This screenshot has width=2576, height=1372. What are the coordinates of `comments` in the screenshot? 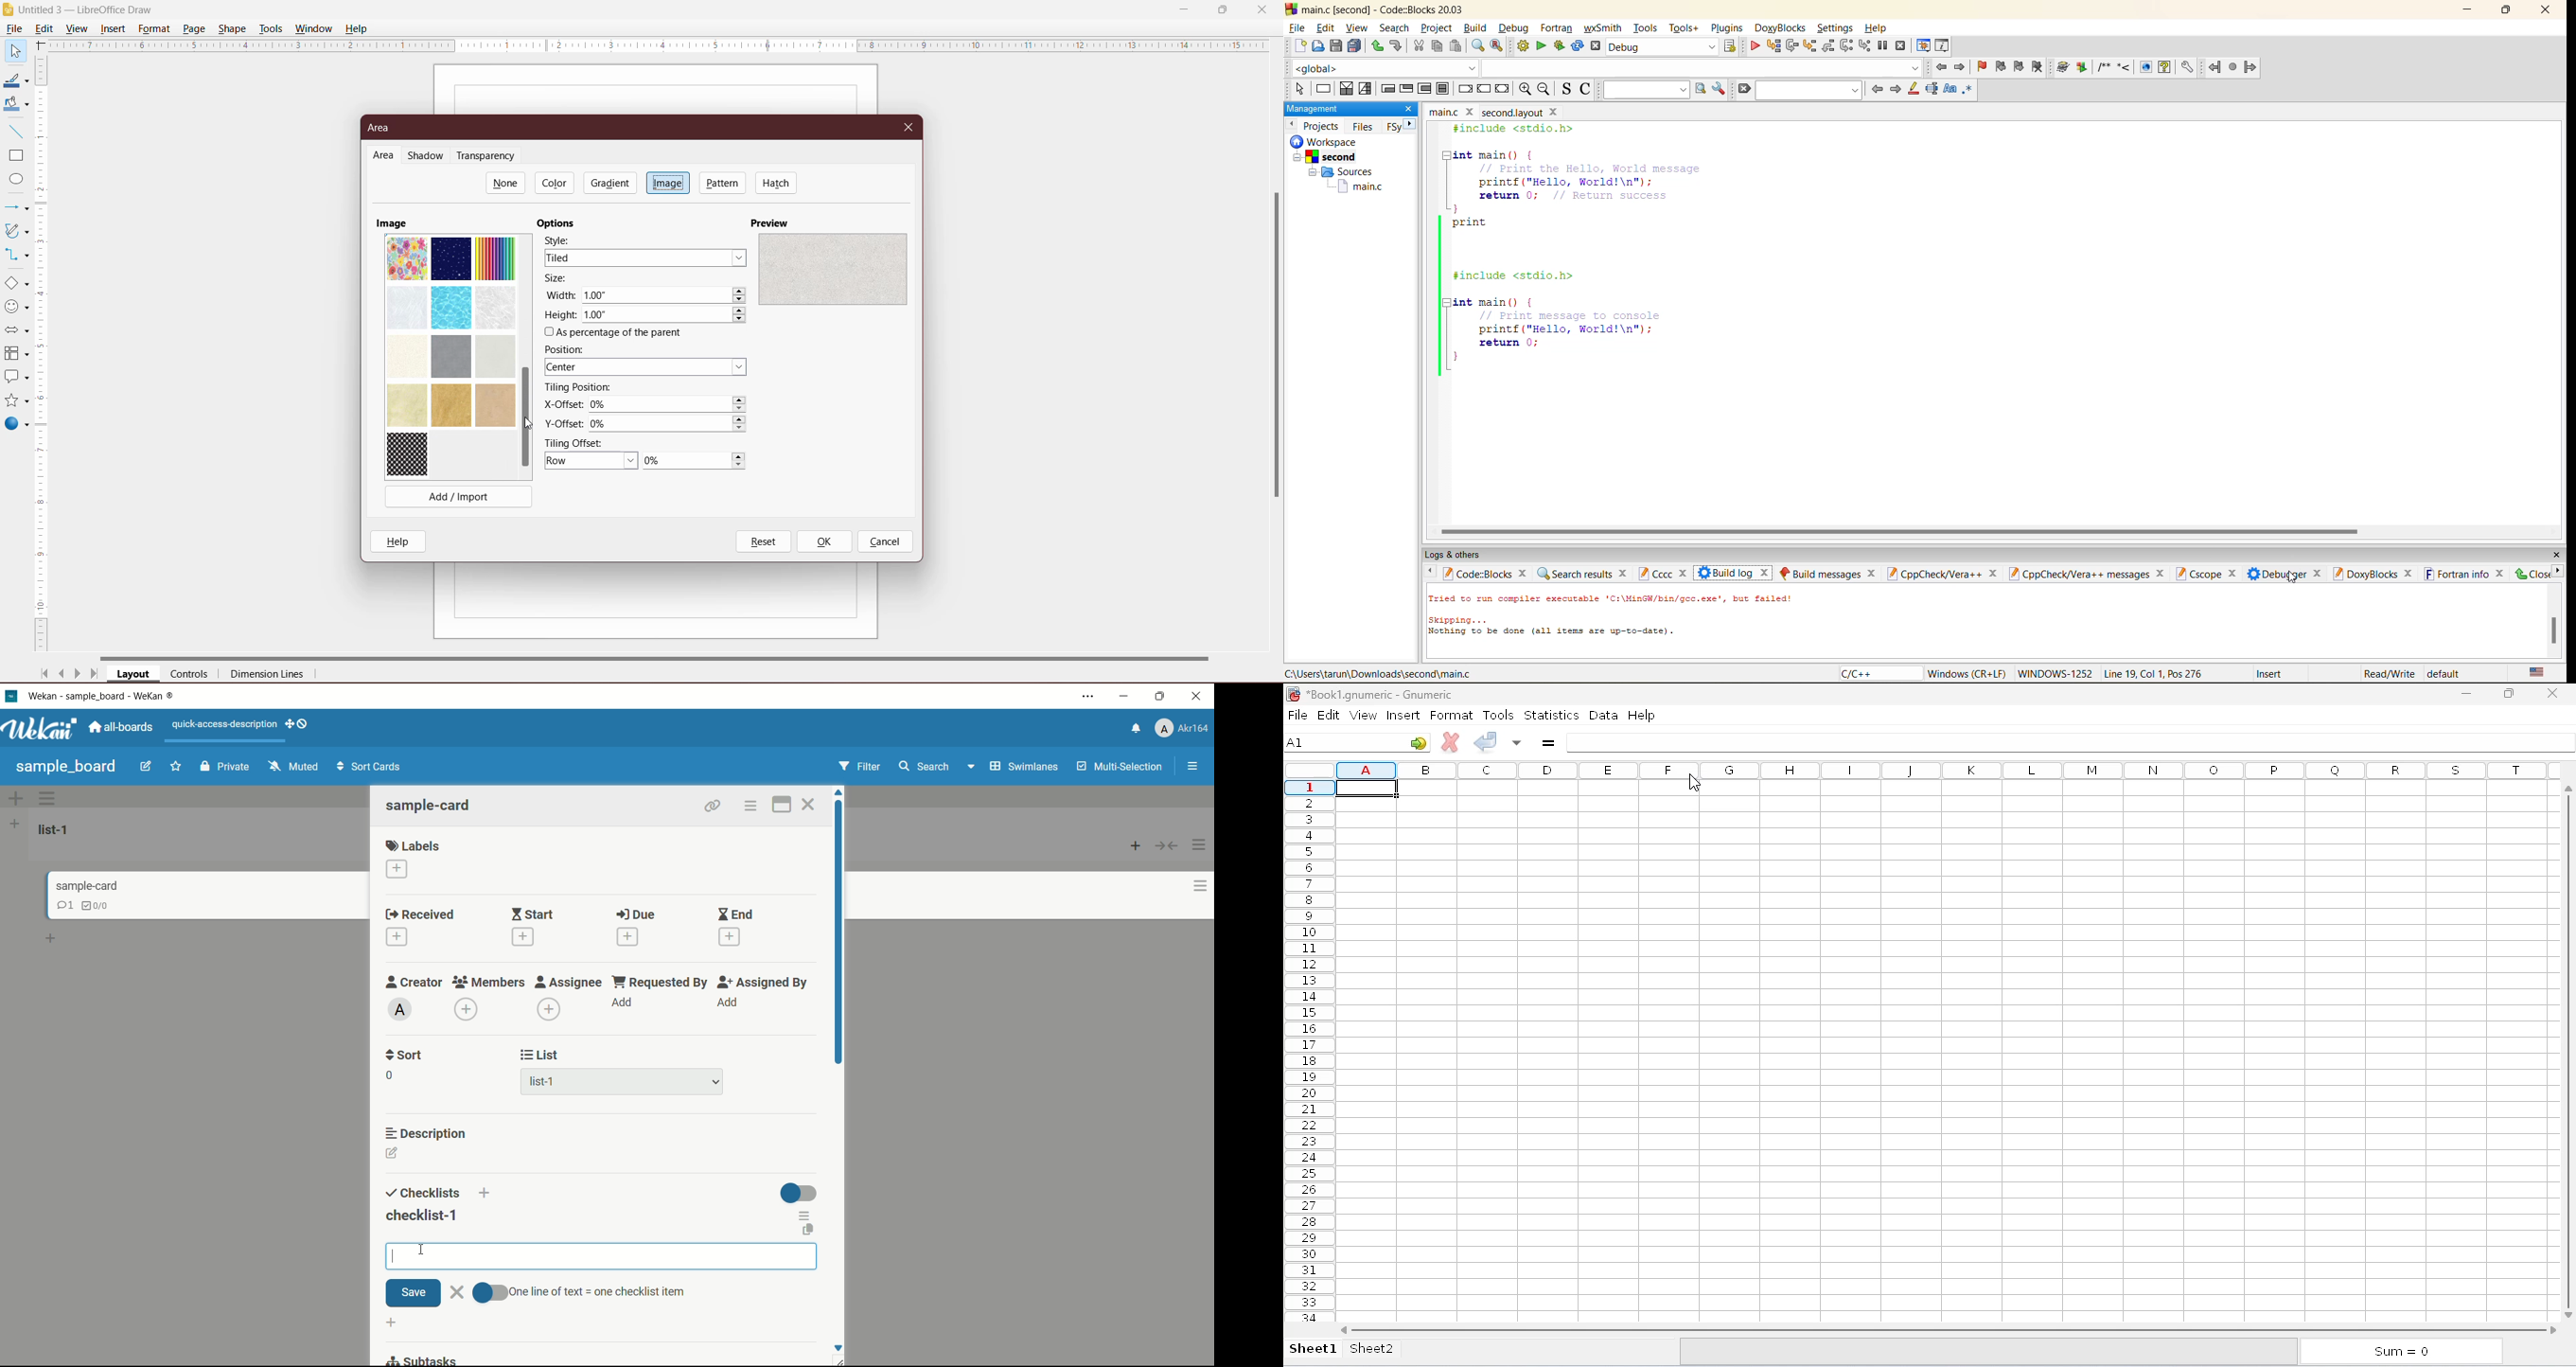 It's located at (64, 906).